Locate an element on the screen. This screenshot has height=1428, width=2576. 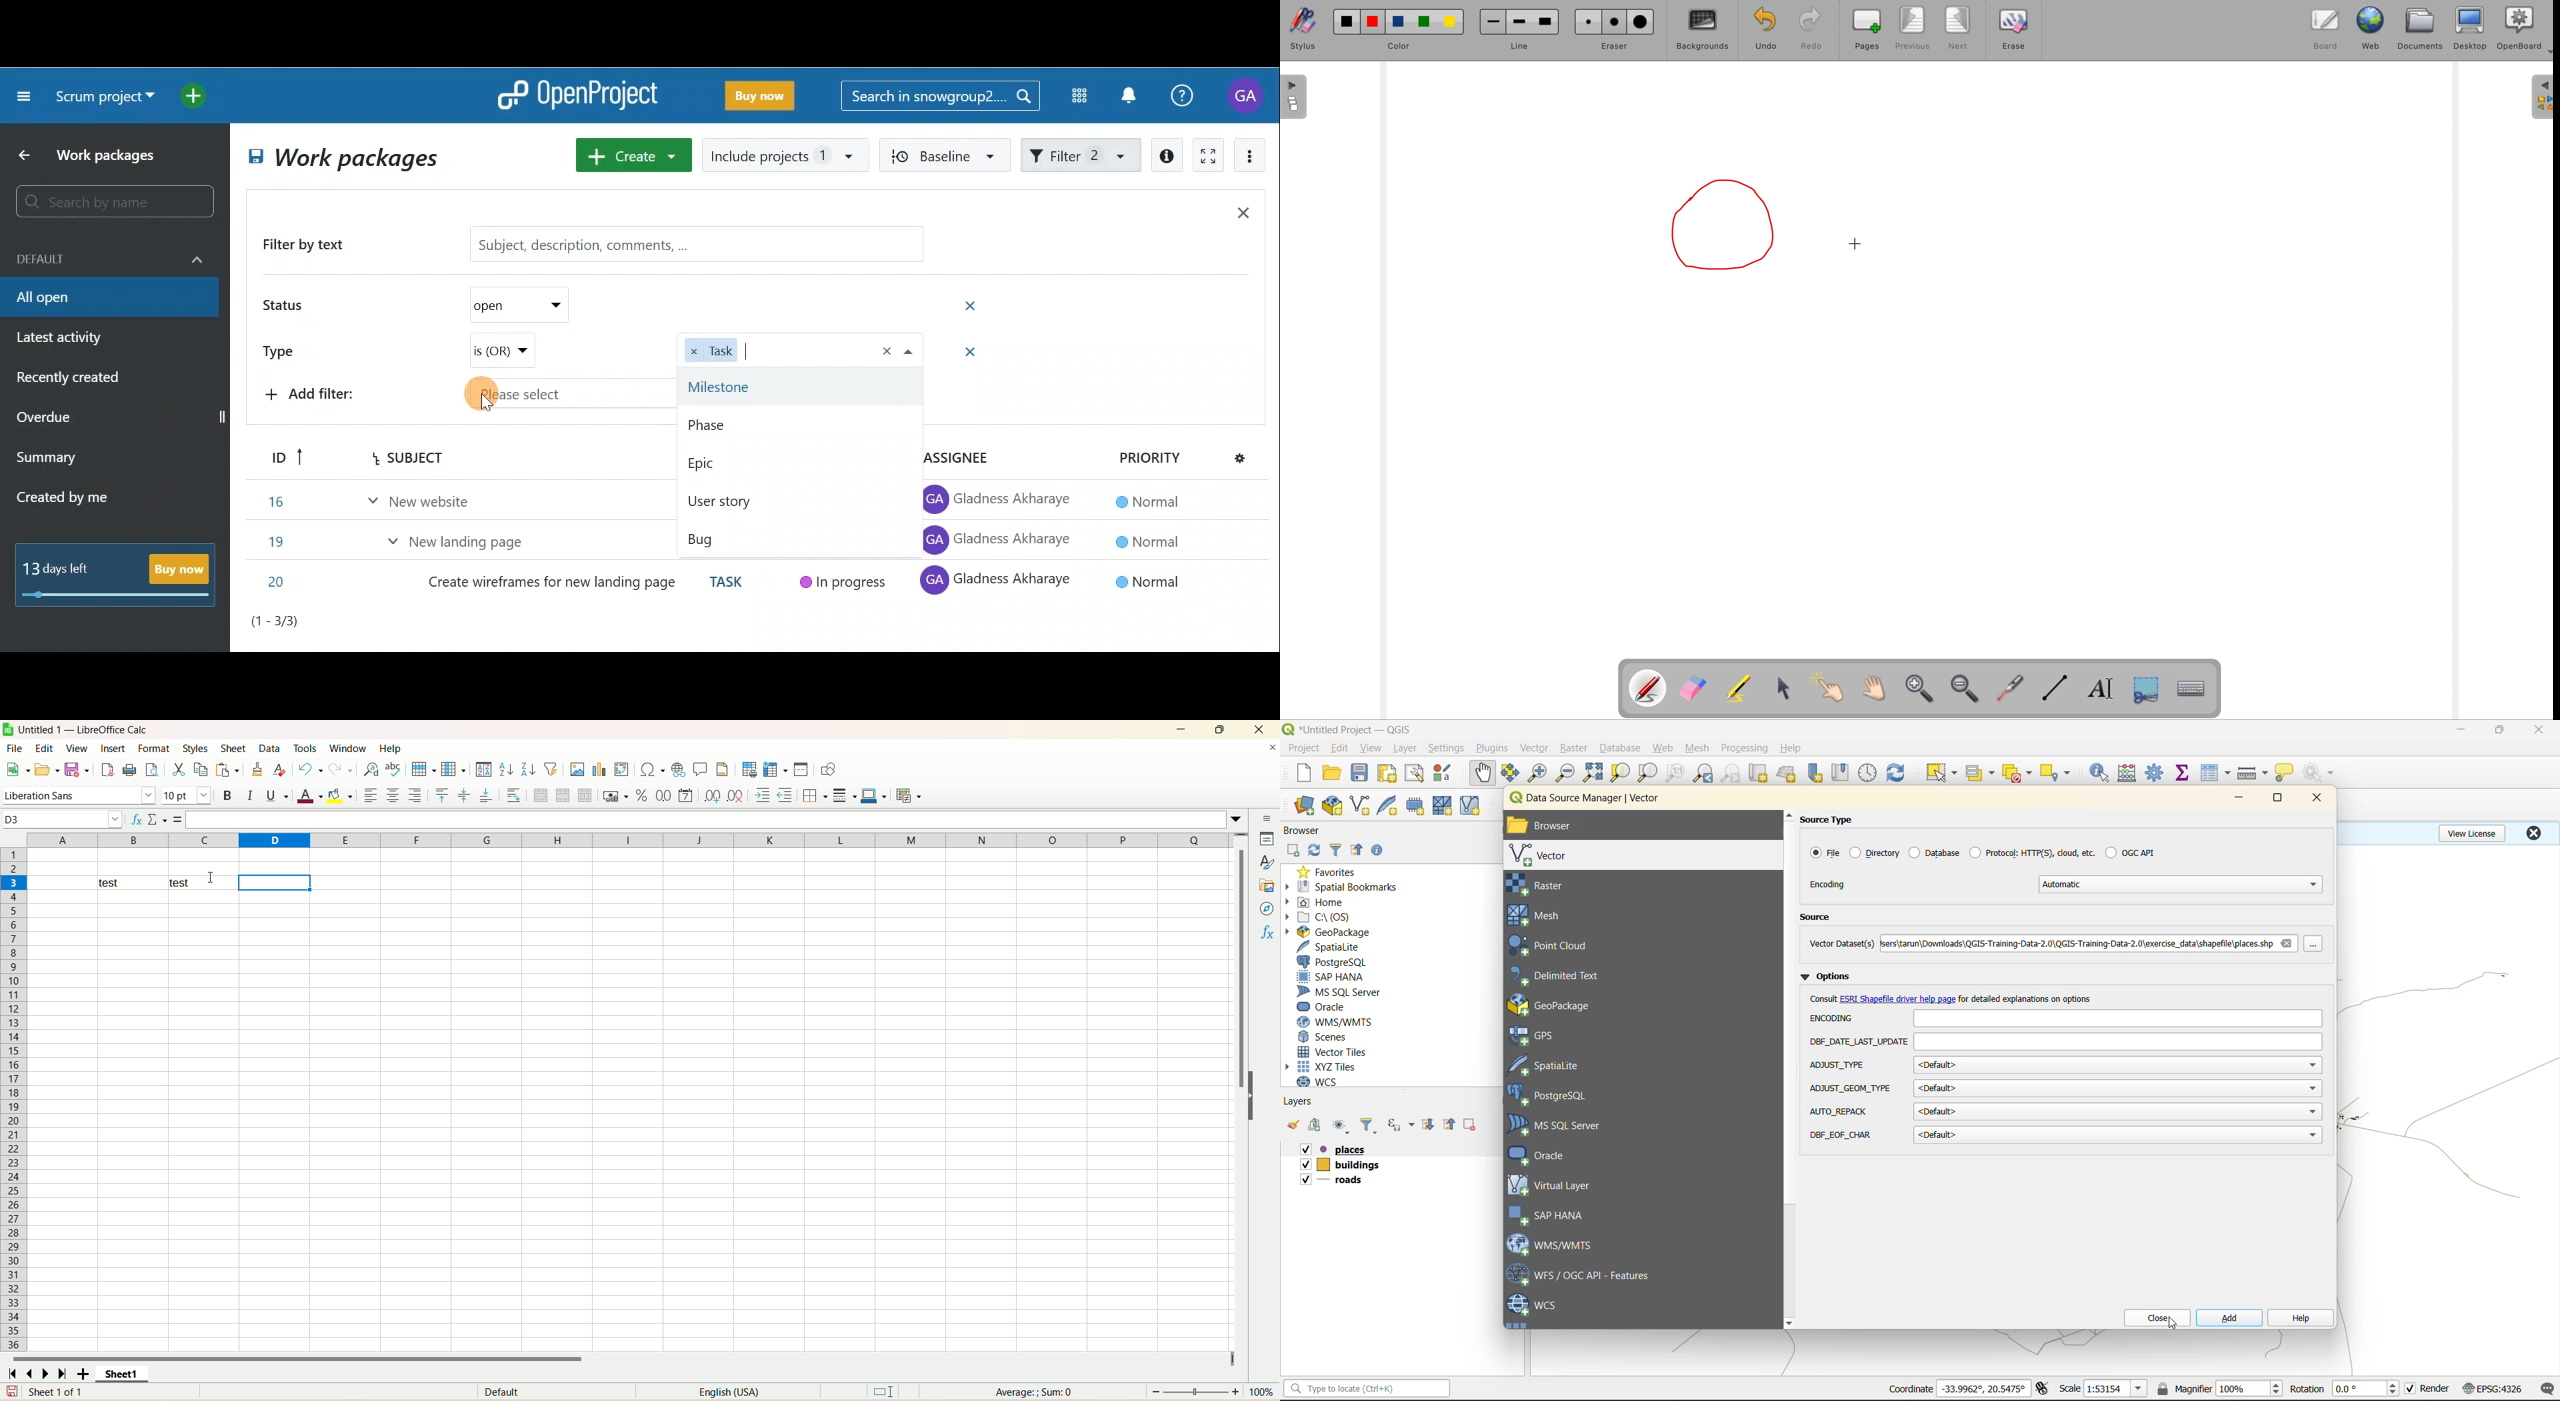
expand all is located at coordinates (1428, 1125).